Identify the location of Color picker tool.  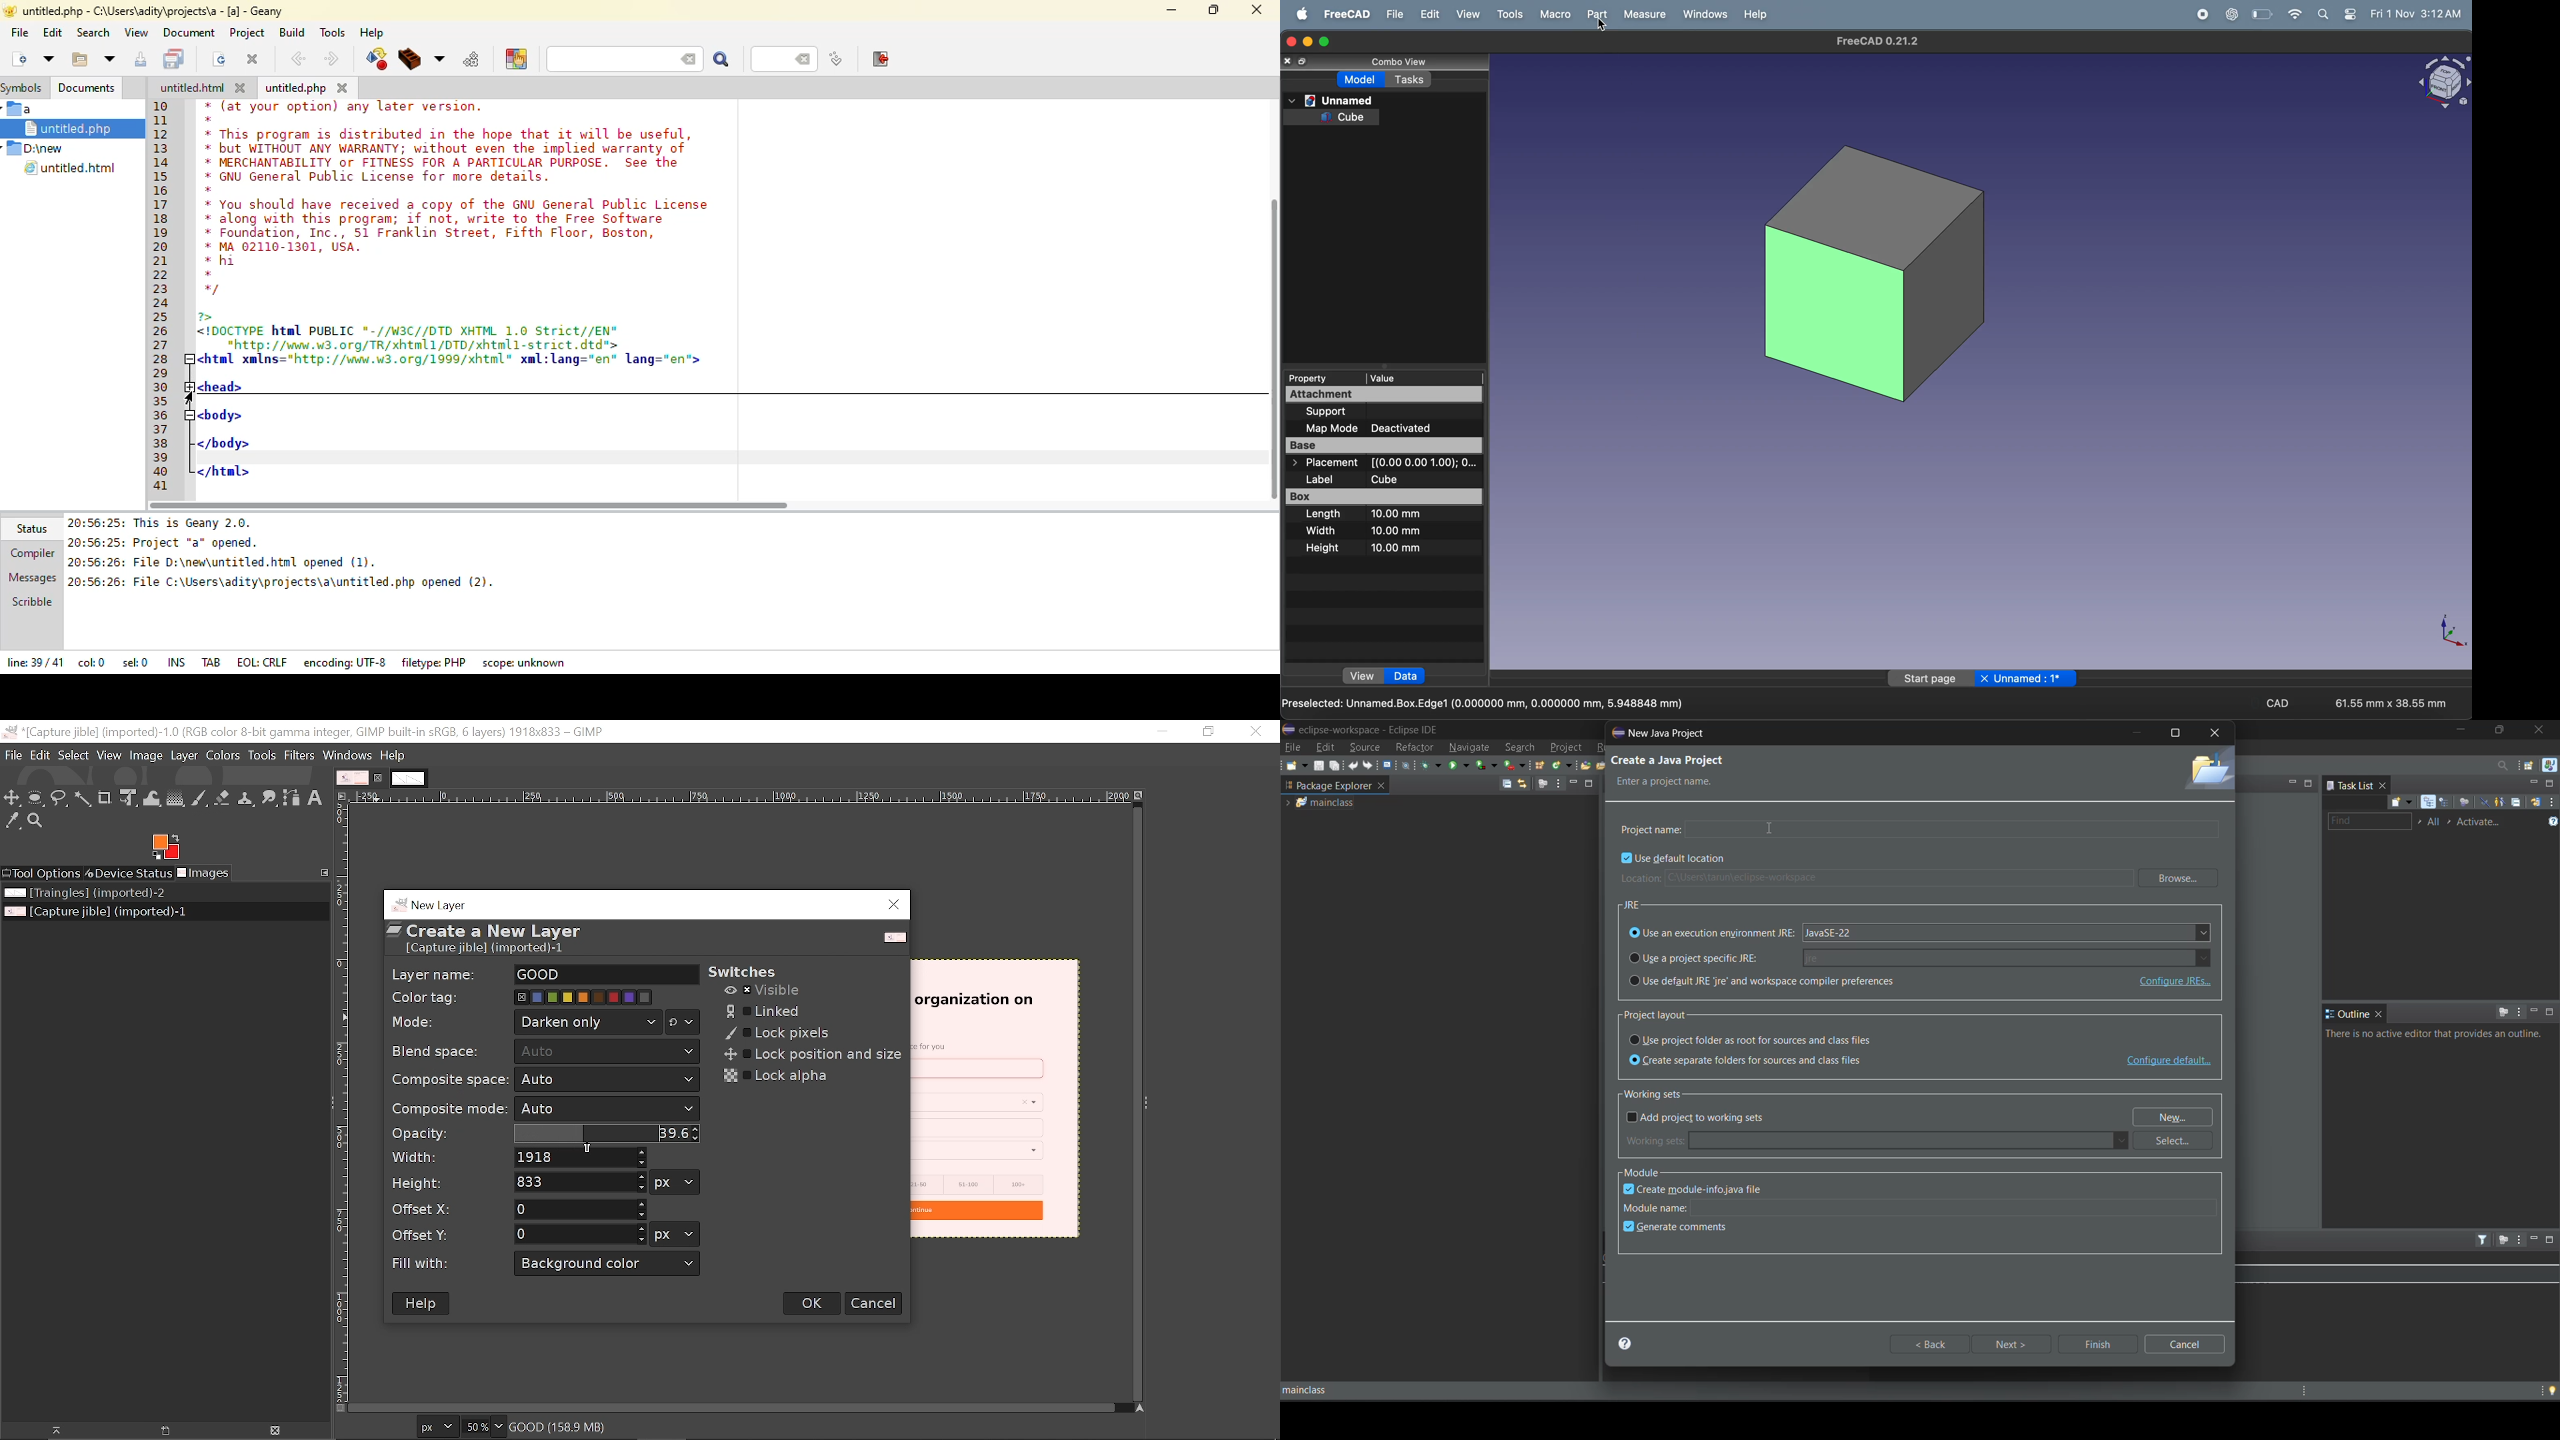
(11, 821).